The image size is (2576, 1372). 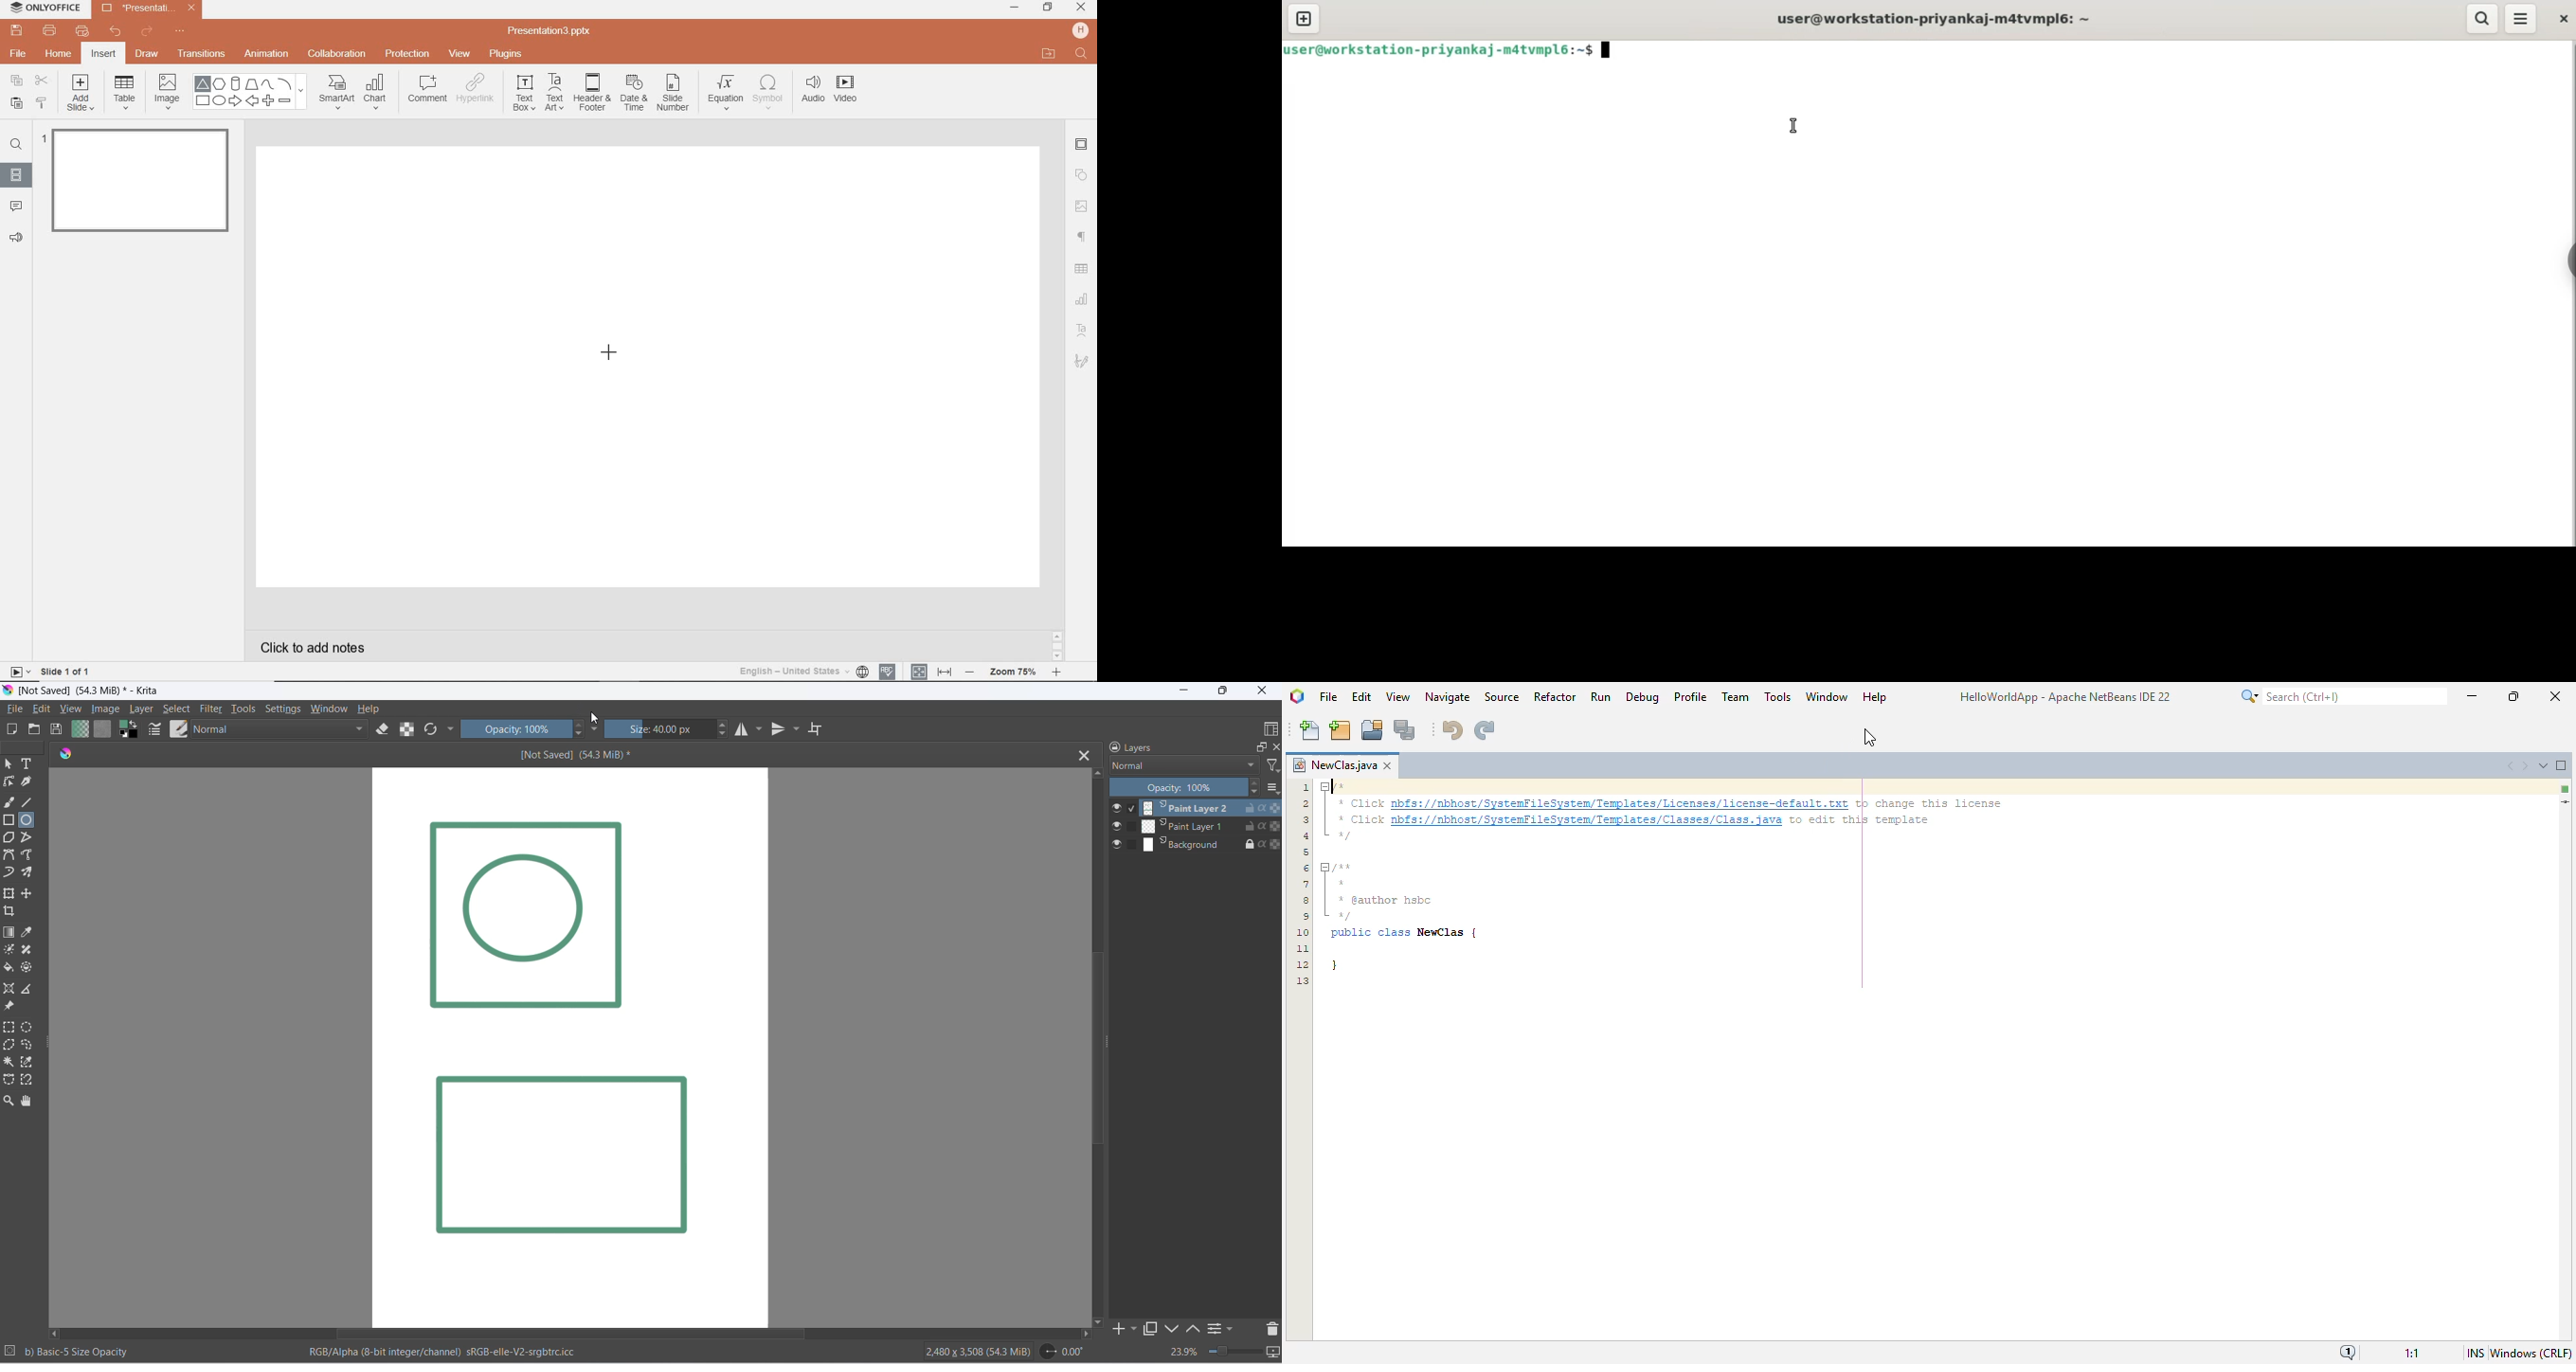 I want to click on contigous selection stool, so click(x=9, y=1062).